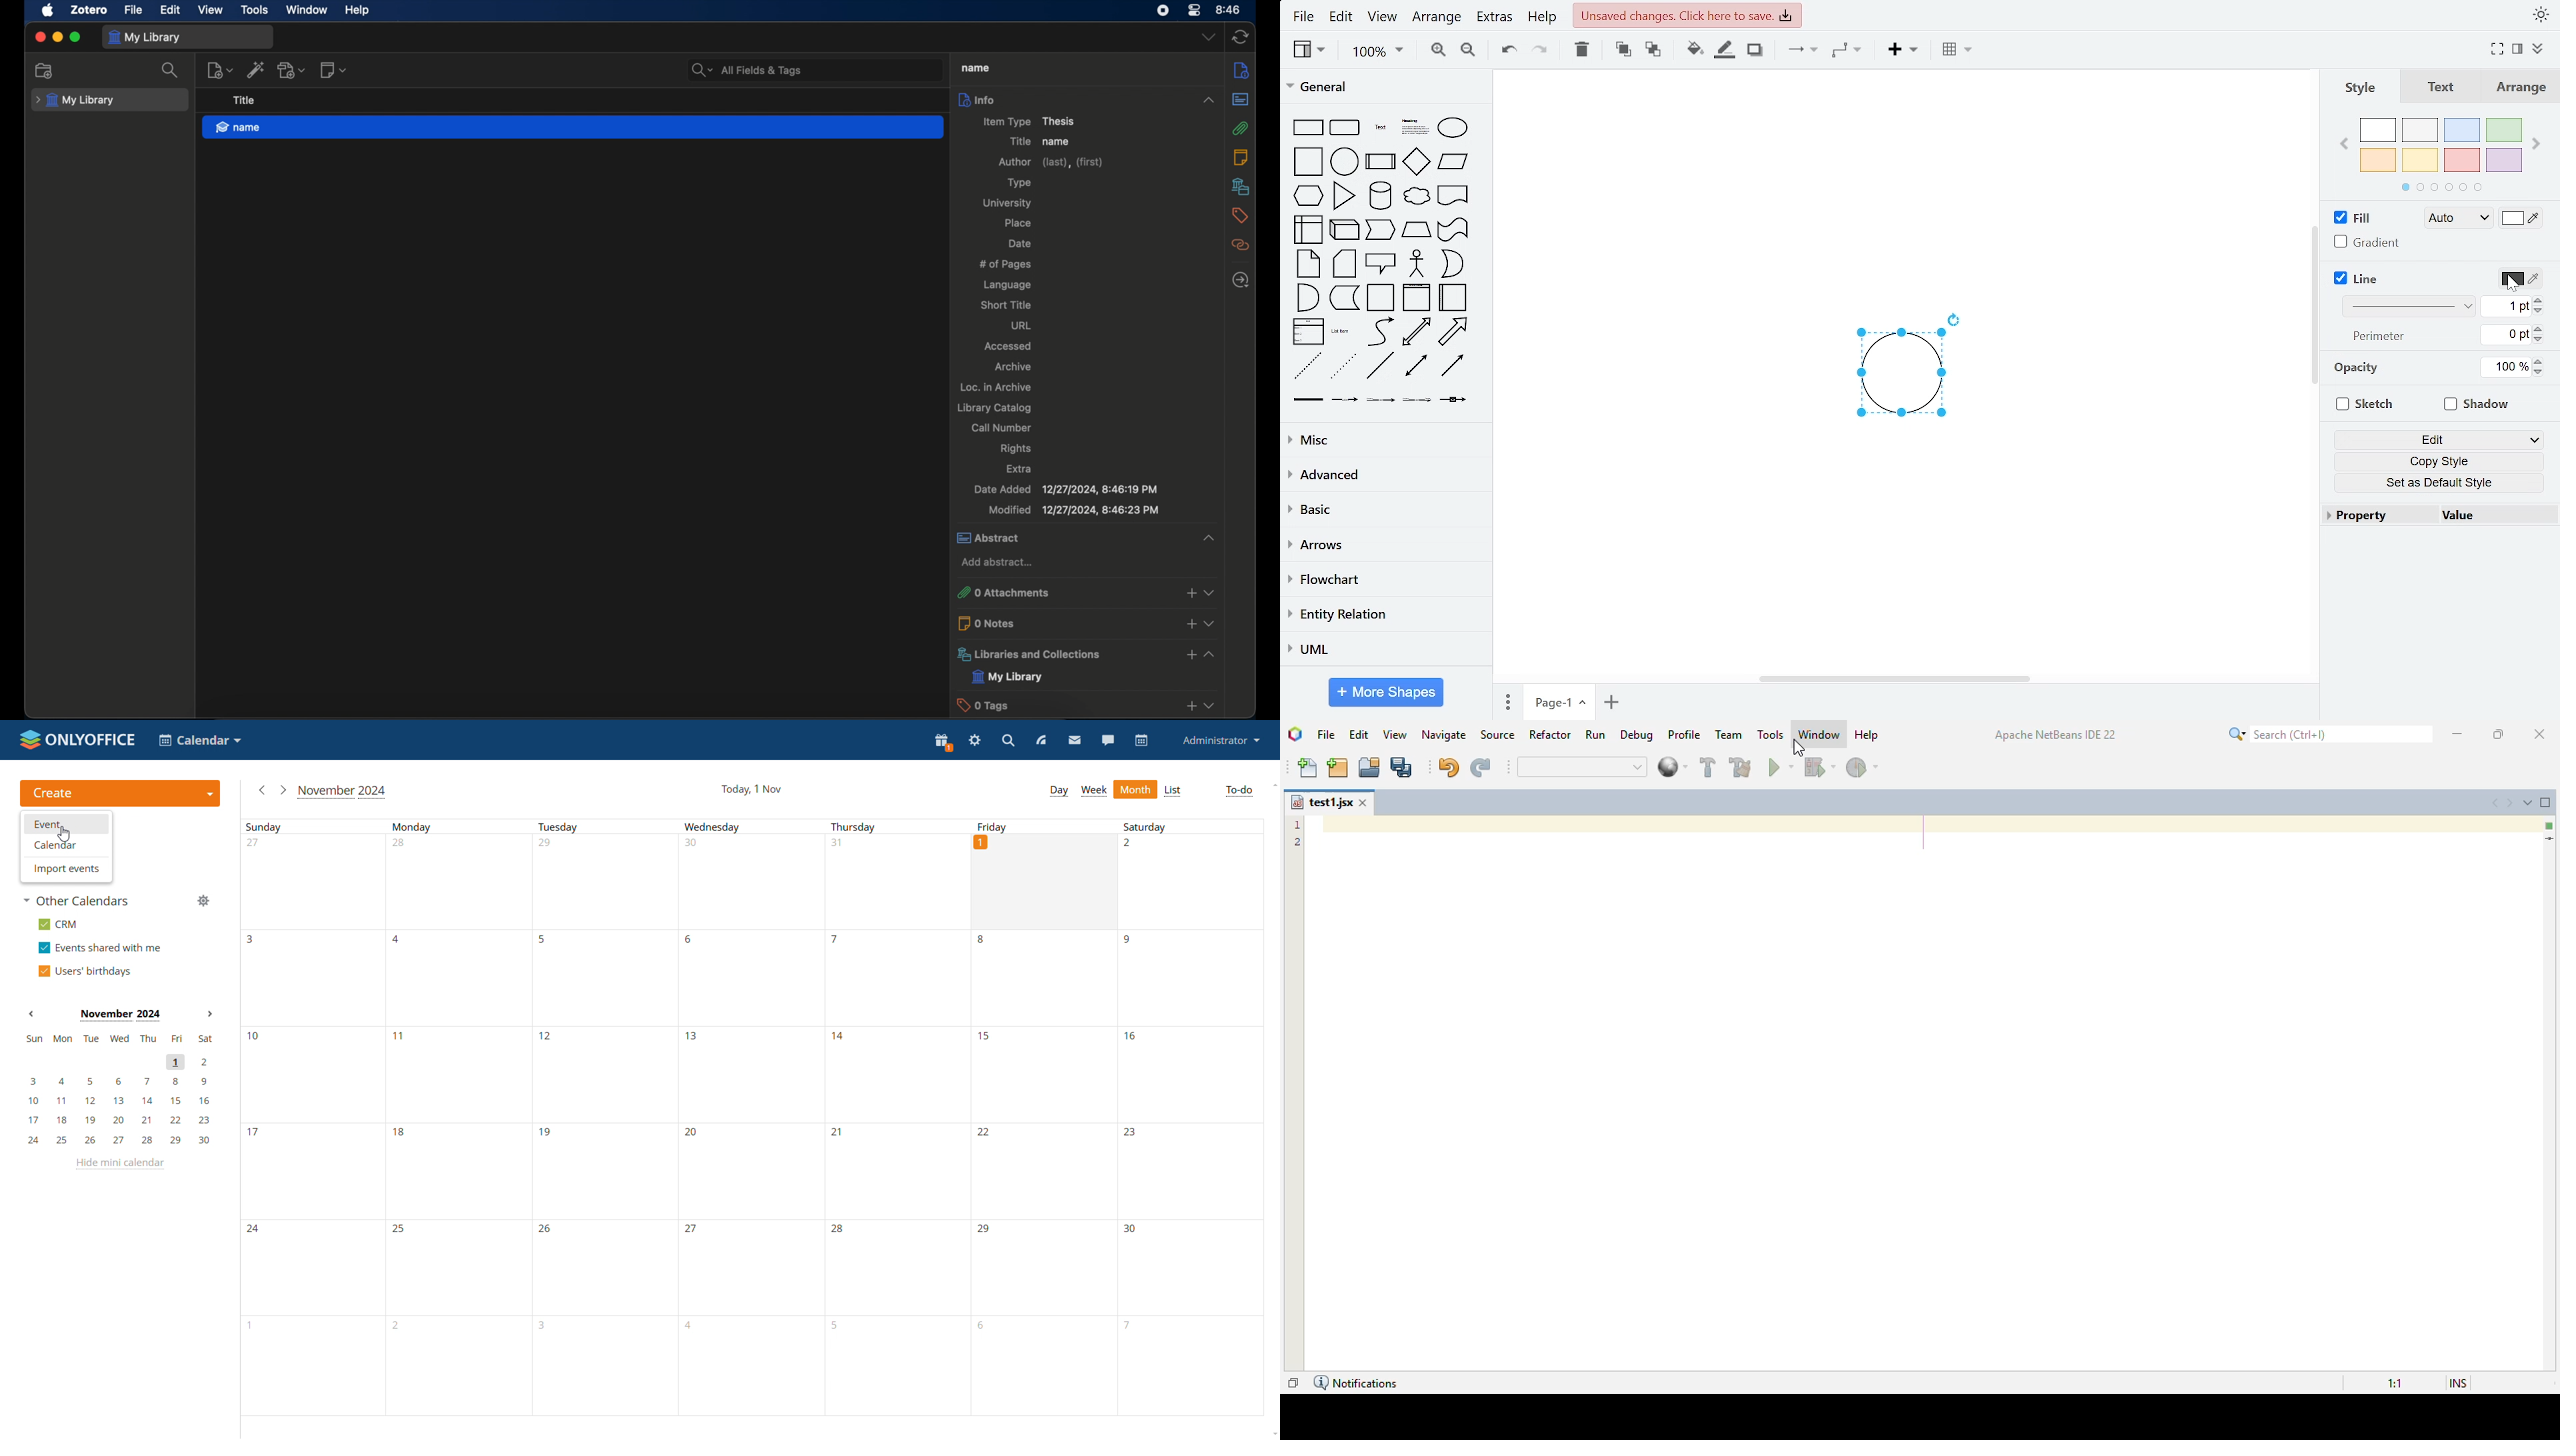  What do you see at coordinates (1241, 38) in the screenshot?
I see `sync` at bounding box center [1241, 38].